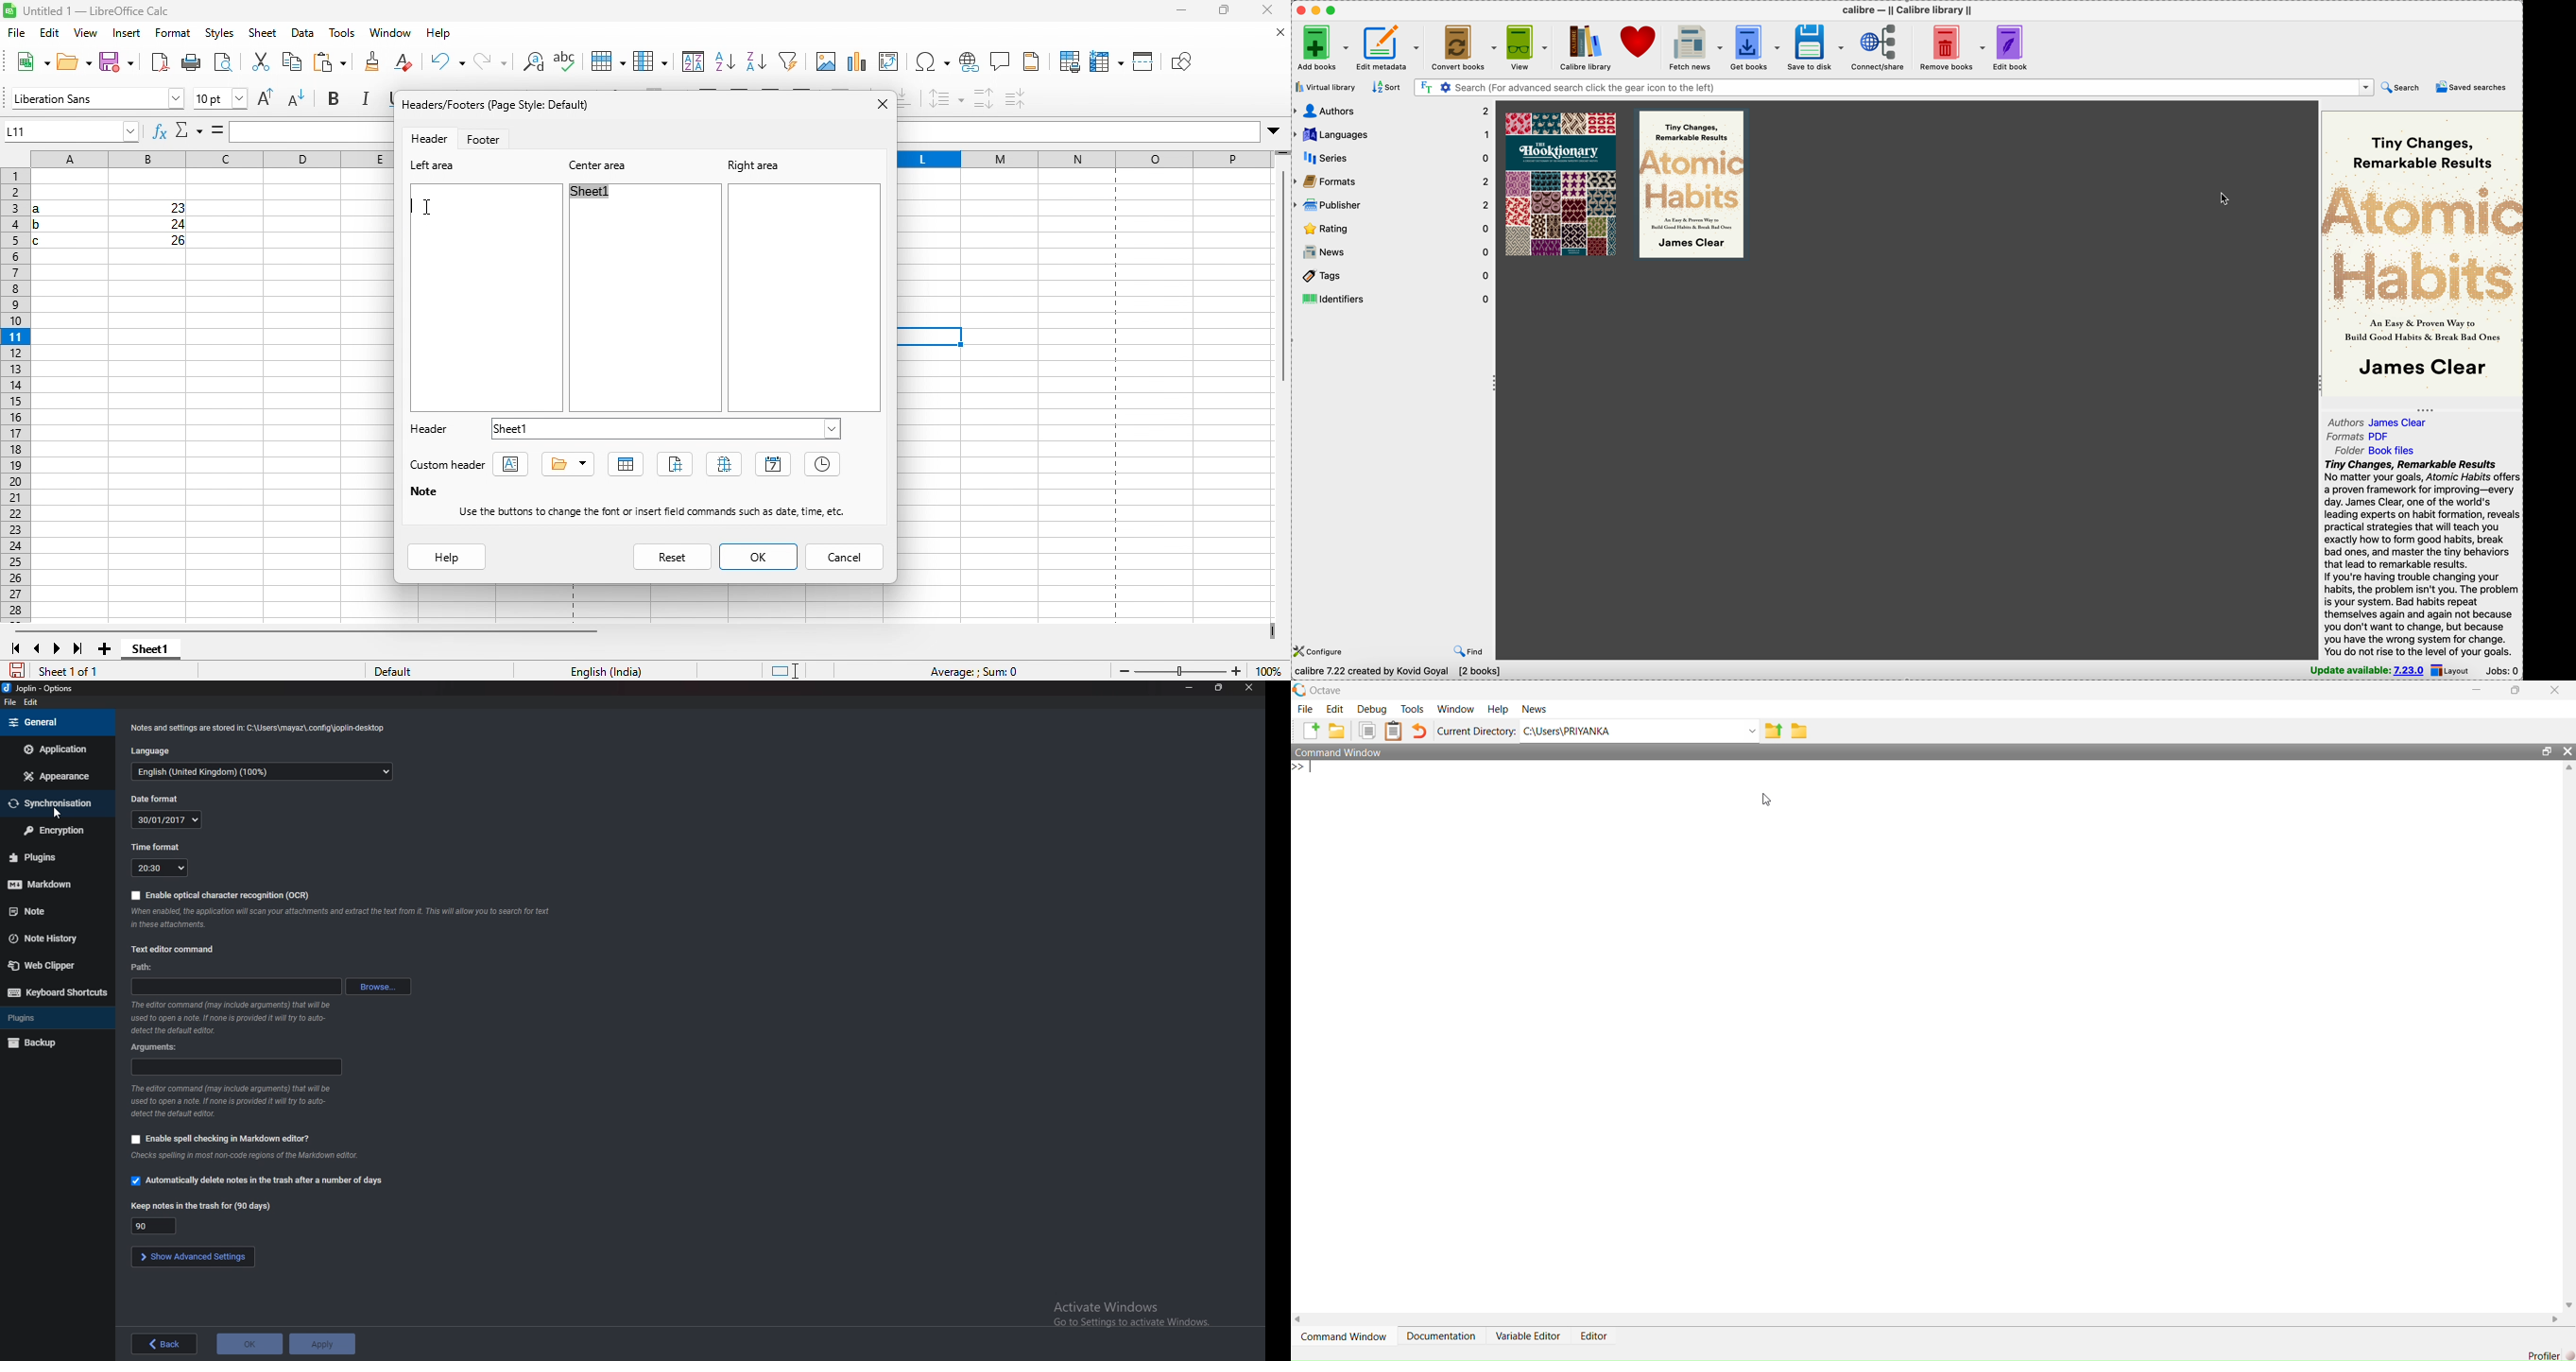 The image size is (2576, 1372). I want to click on keyboard shortcuts, so click(55, 992).